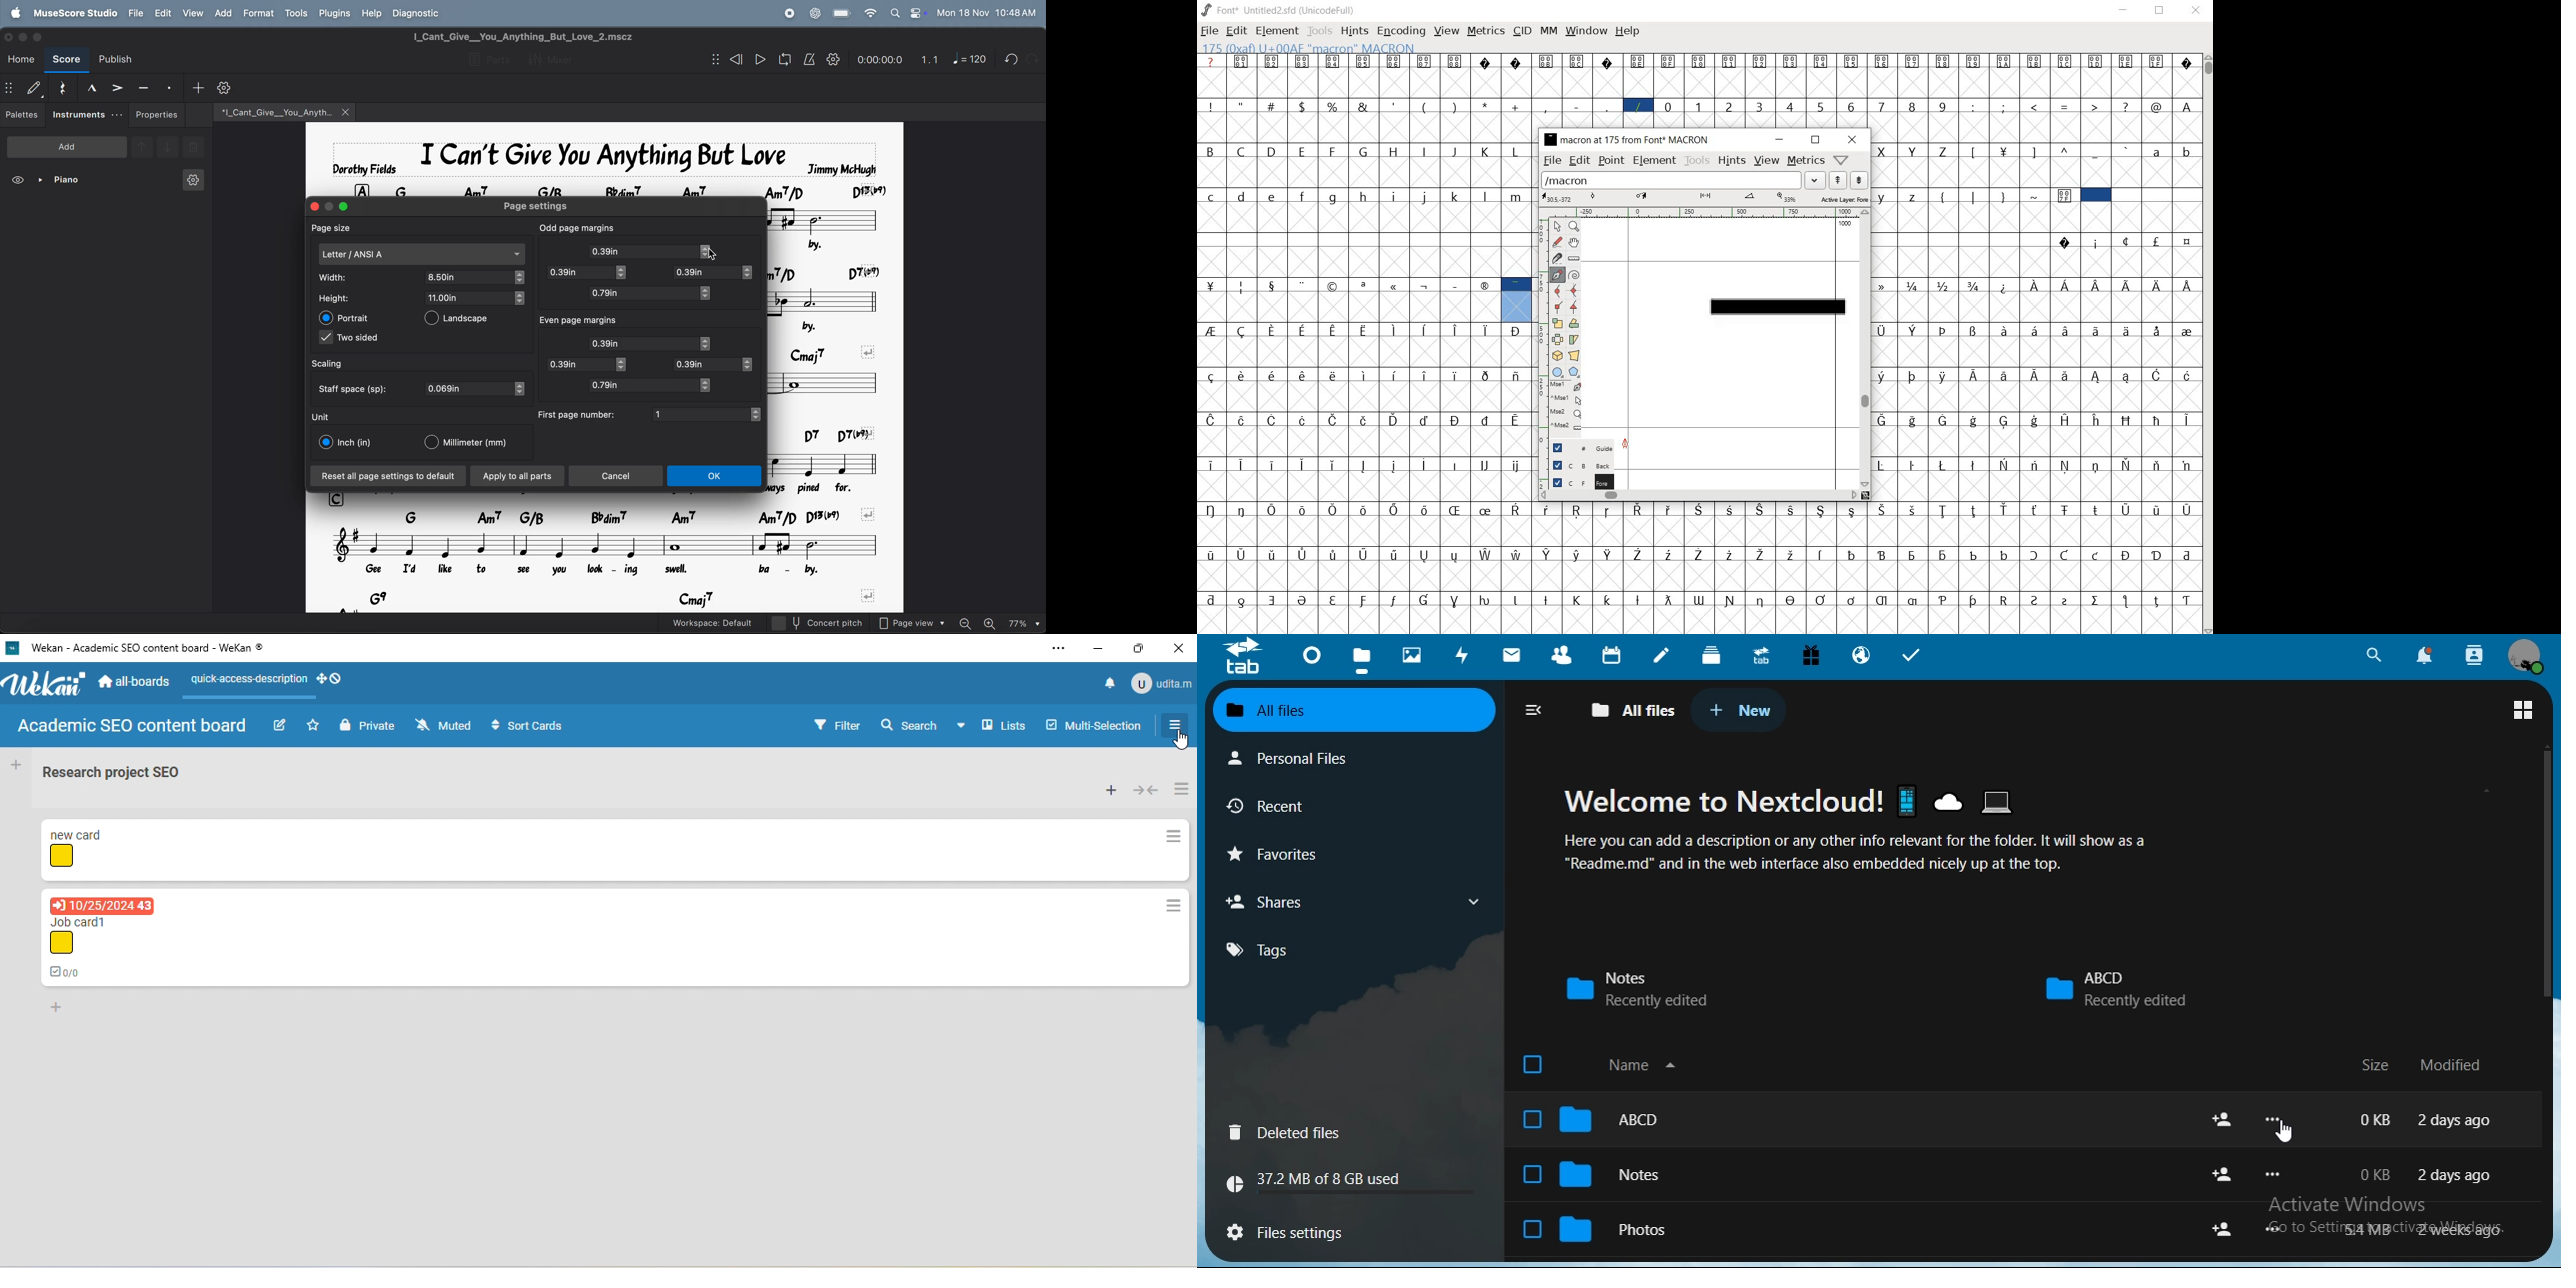 The height and width of the screenshot is (1288, 2576). What do you see at coordinates (1396, 151) in the screenshot?
I see `H` at bounding box center [1396, 151].